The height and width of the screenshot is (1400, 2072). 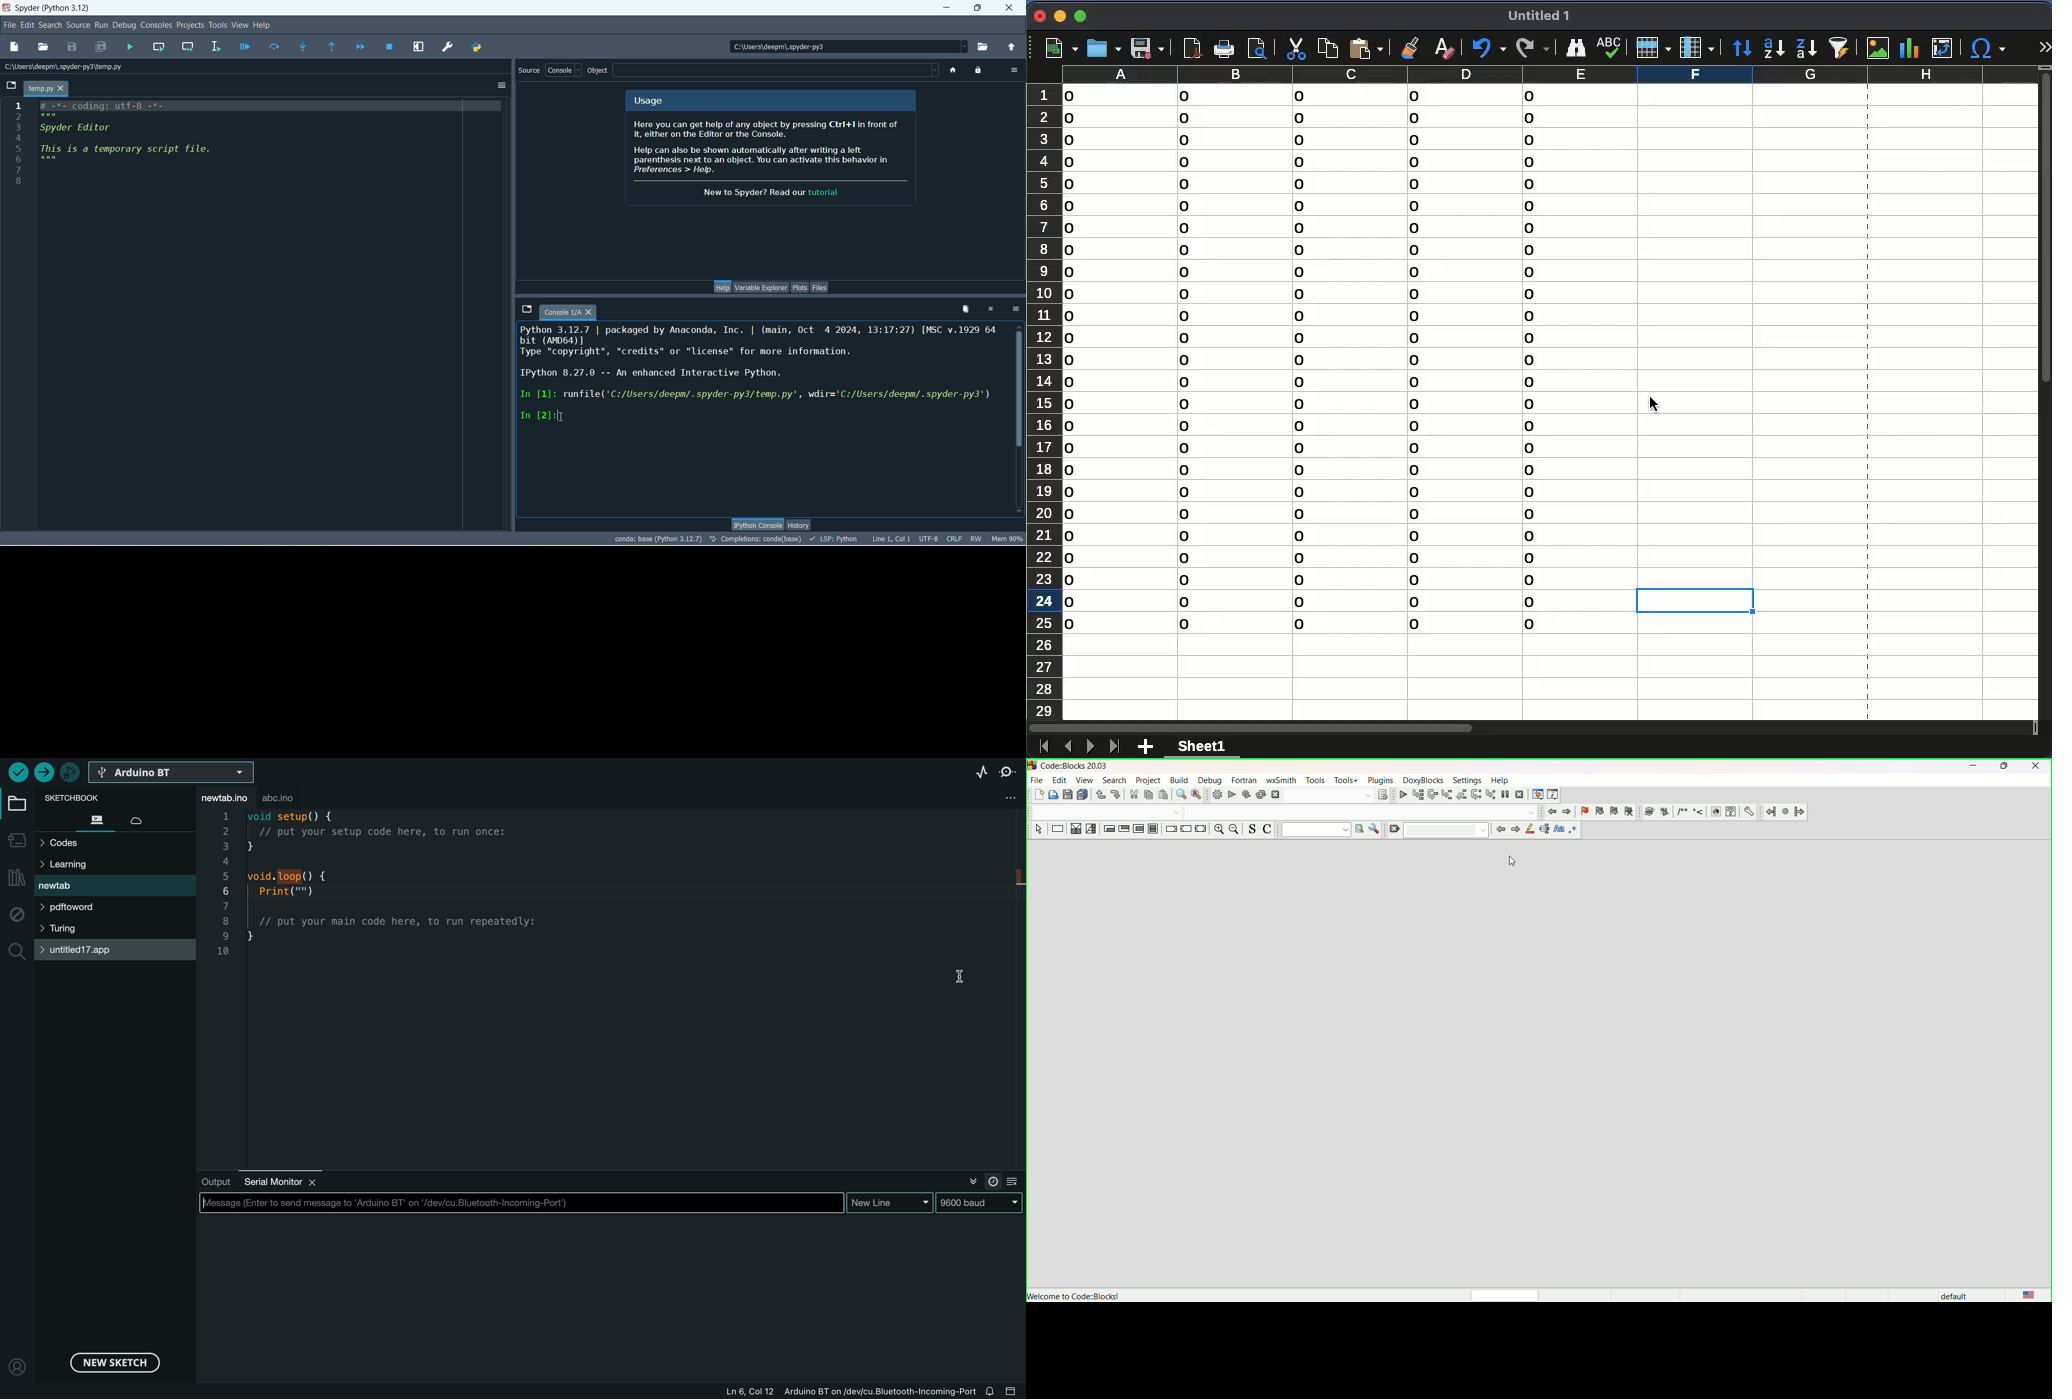 I want to click on interrupt kernel, so click(x=993, y=309).